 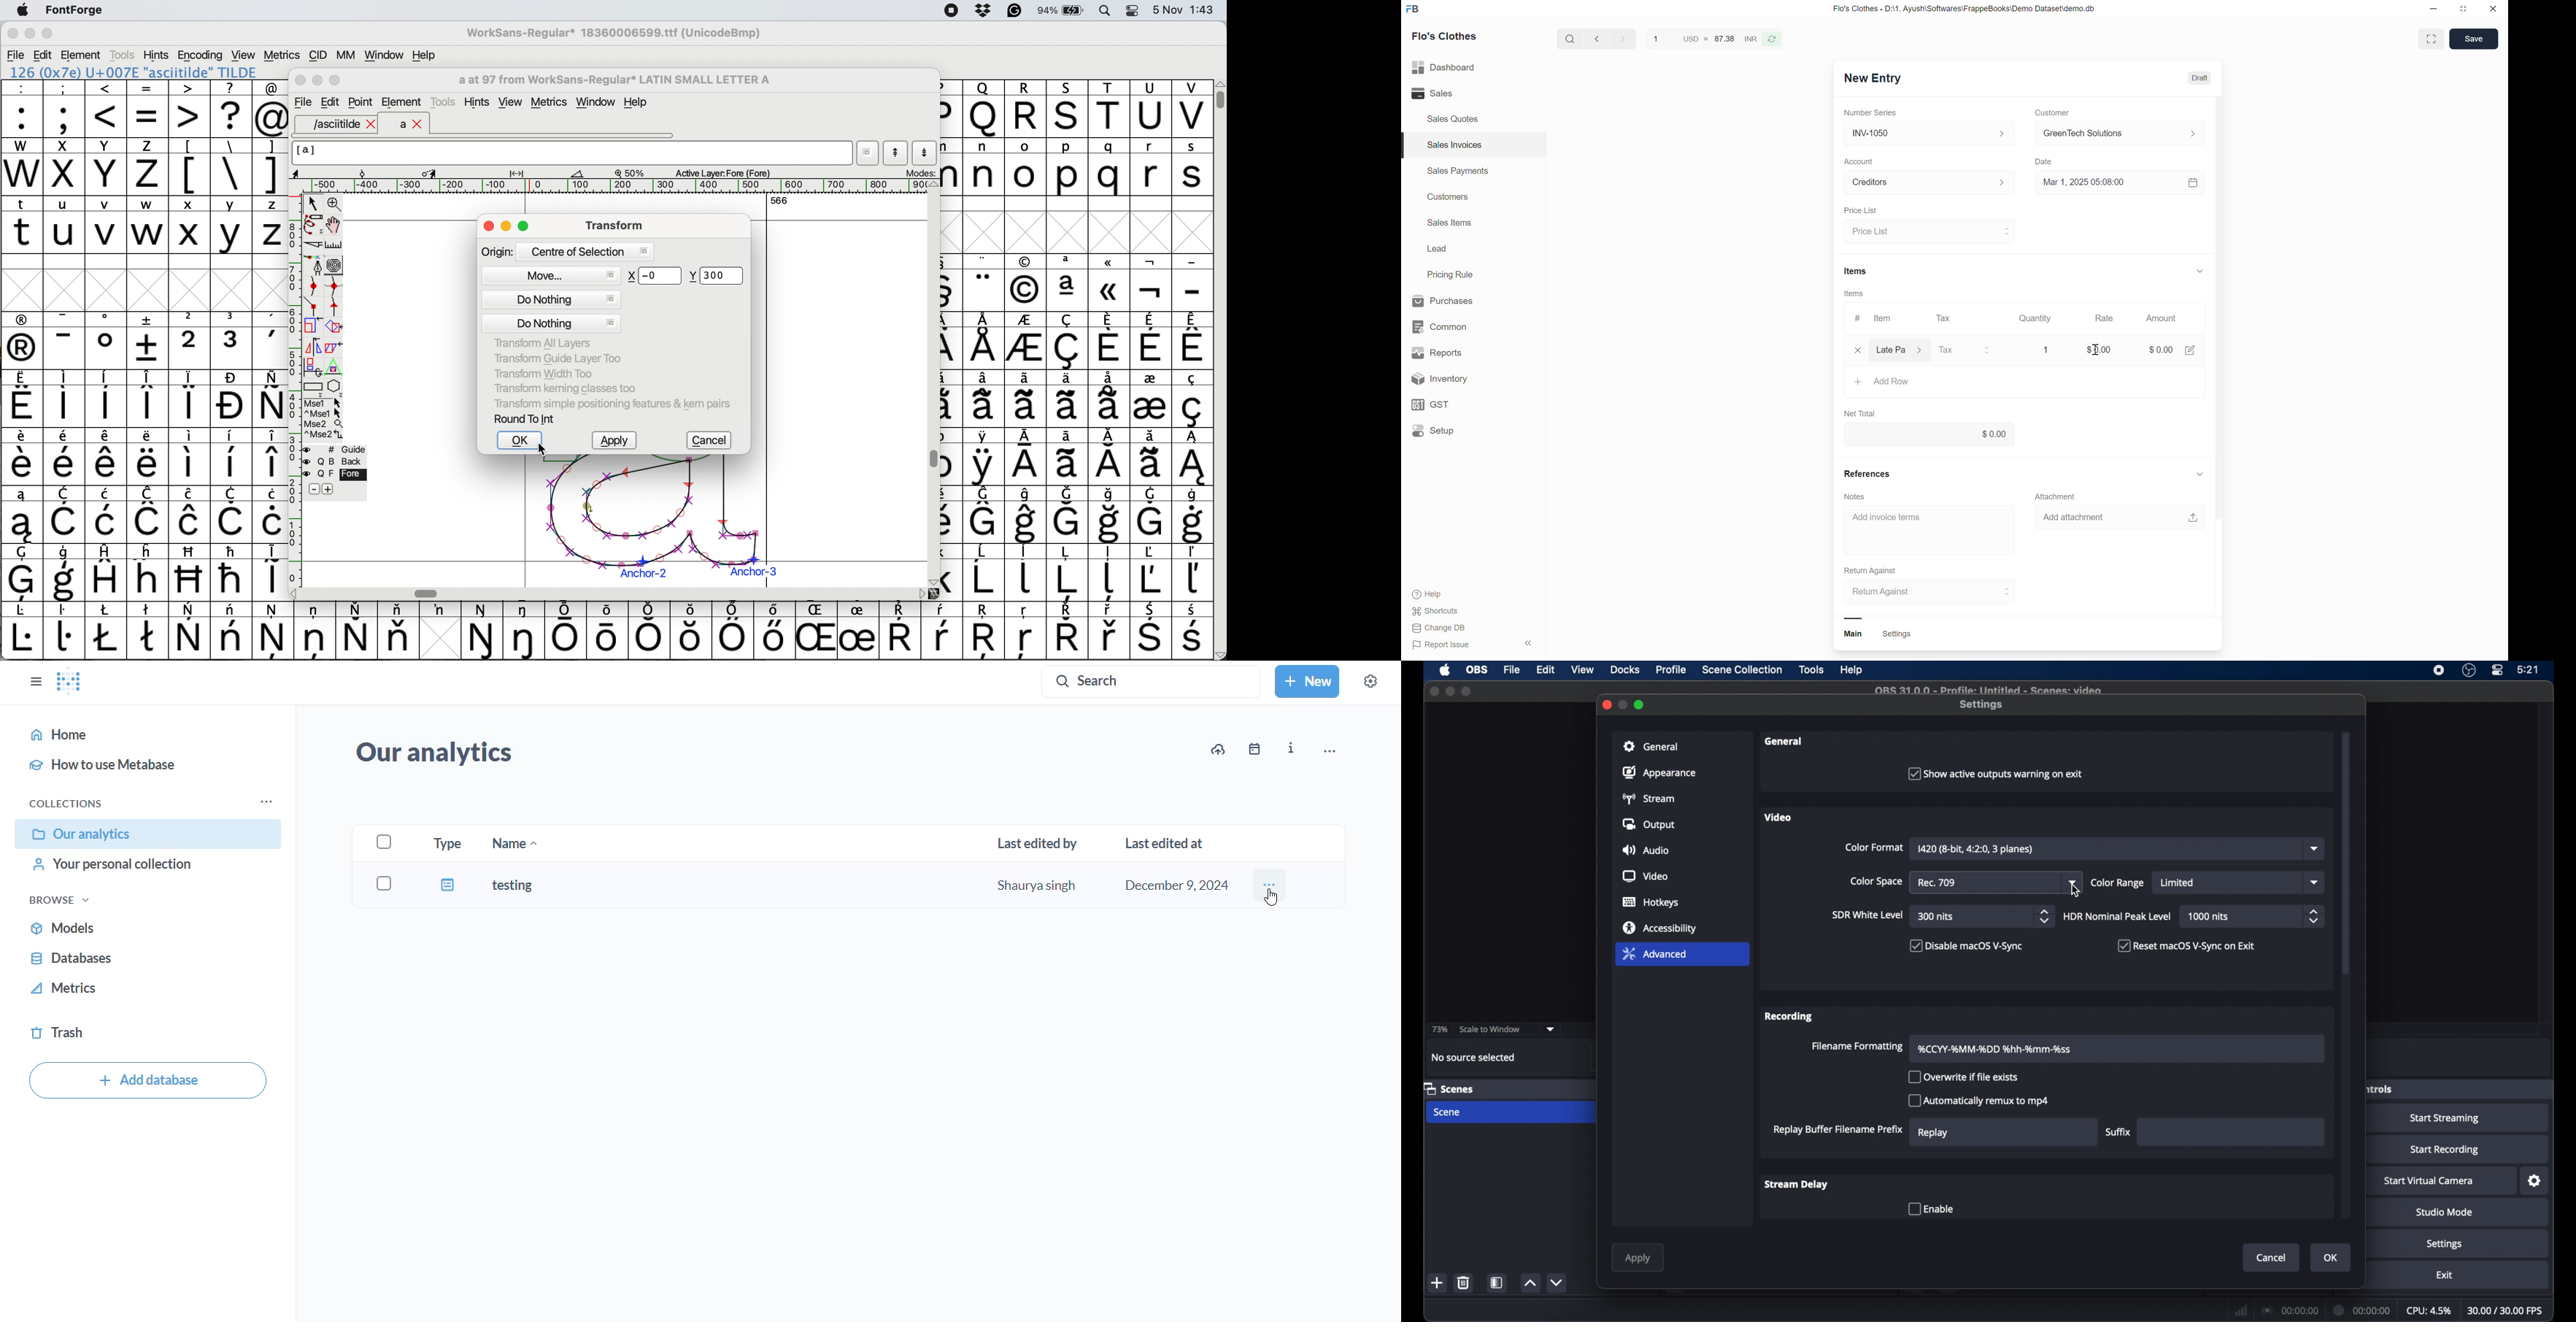 I want to click on duration, so click(x=2363, y=1309).